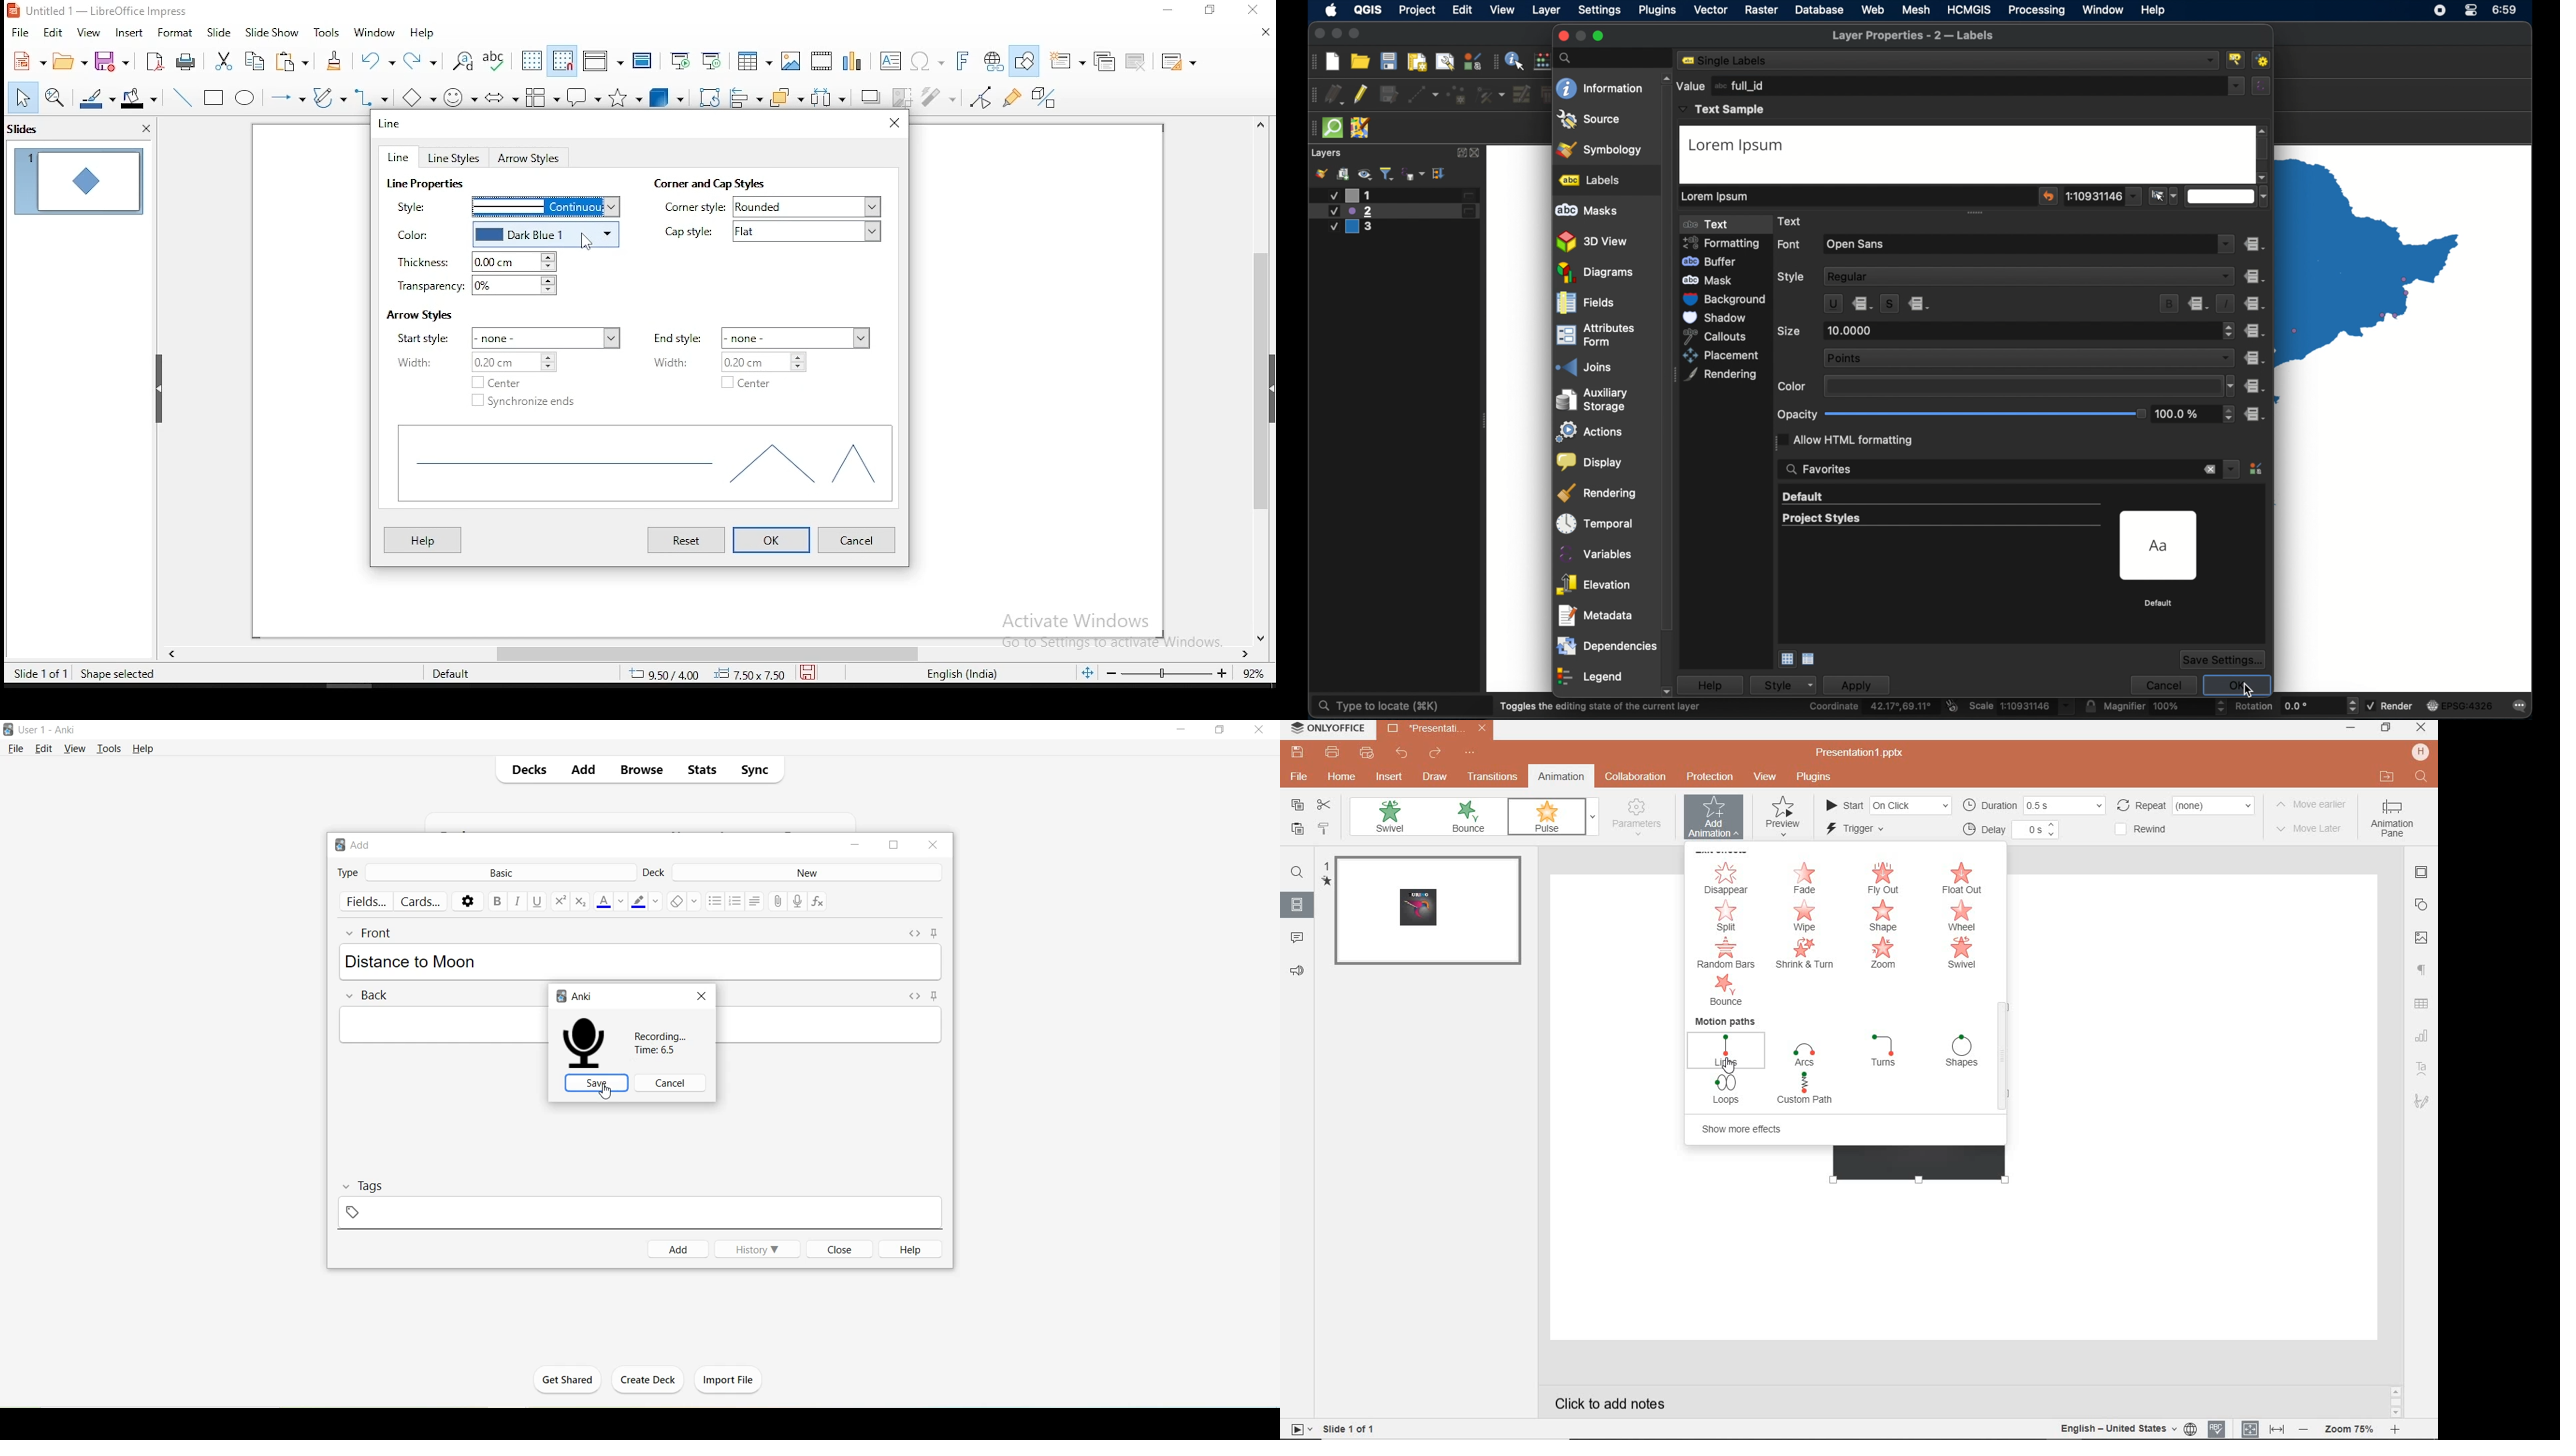 The image size is (2576, 1456). I want to click on settings, so click(1599, 11).